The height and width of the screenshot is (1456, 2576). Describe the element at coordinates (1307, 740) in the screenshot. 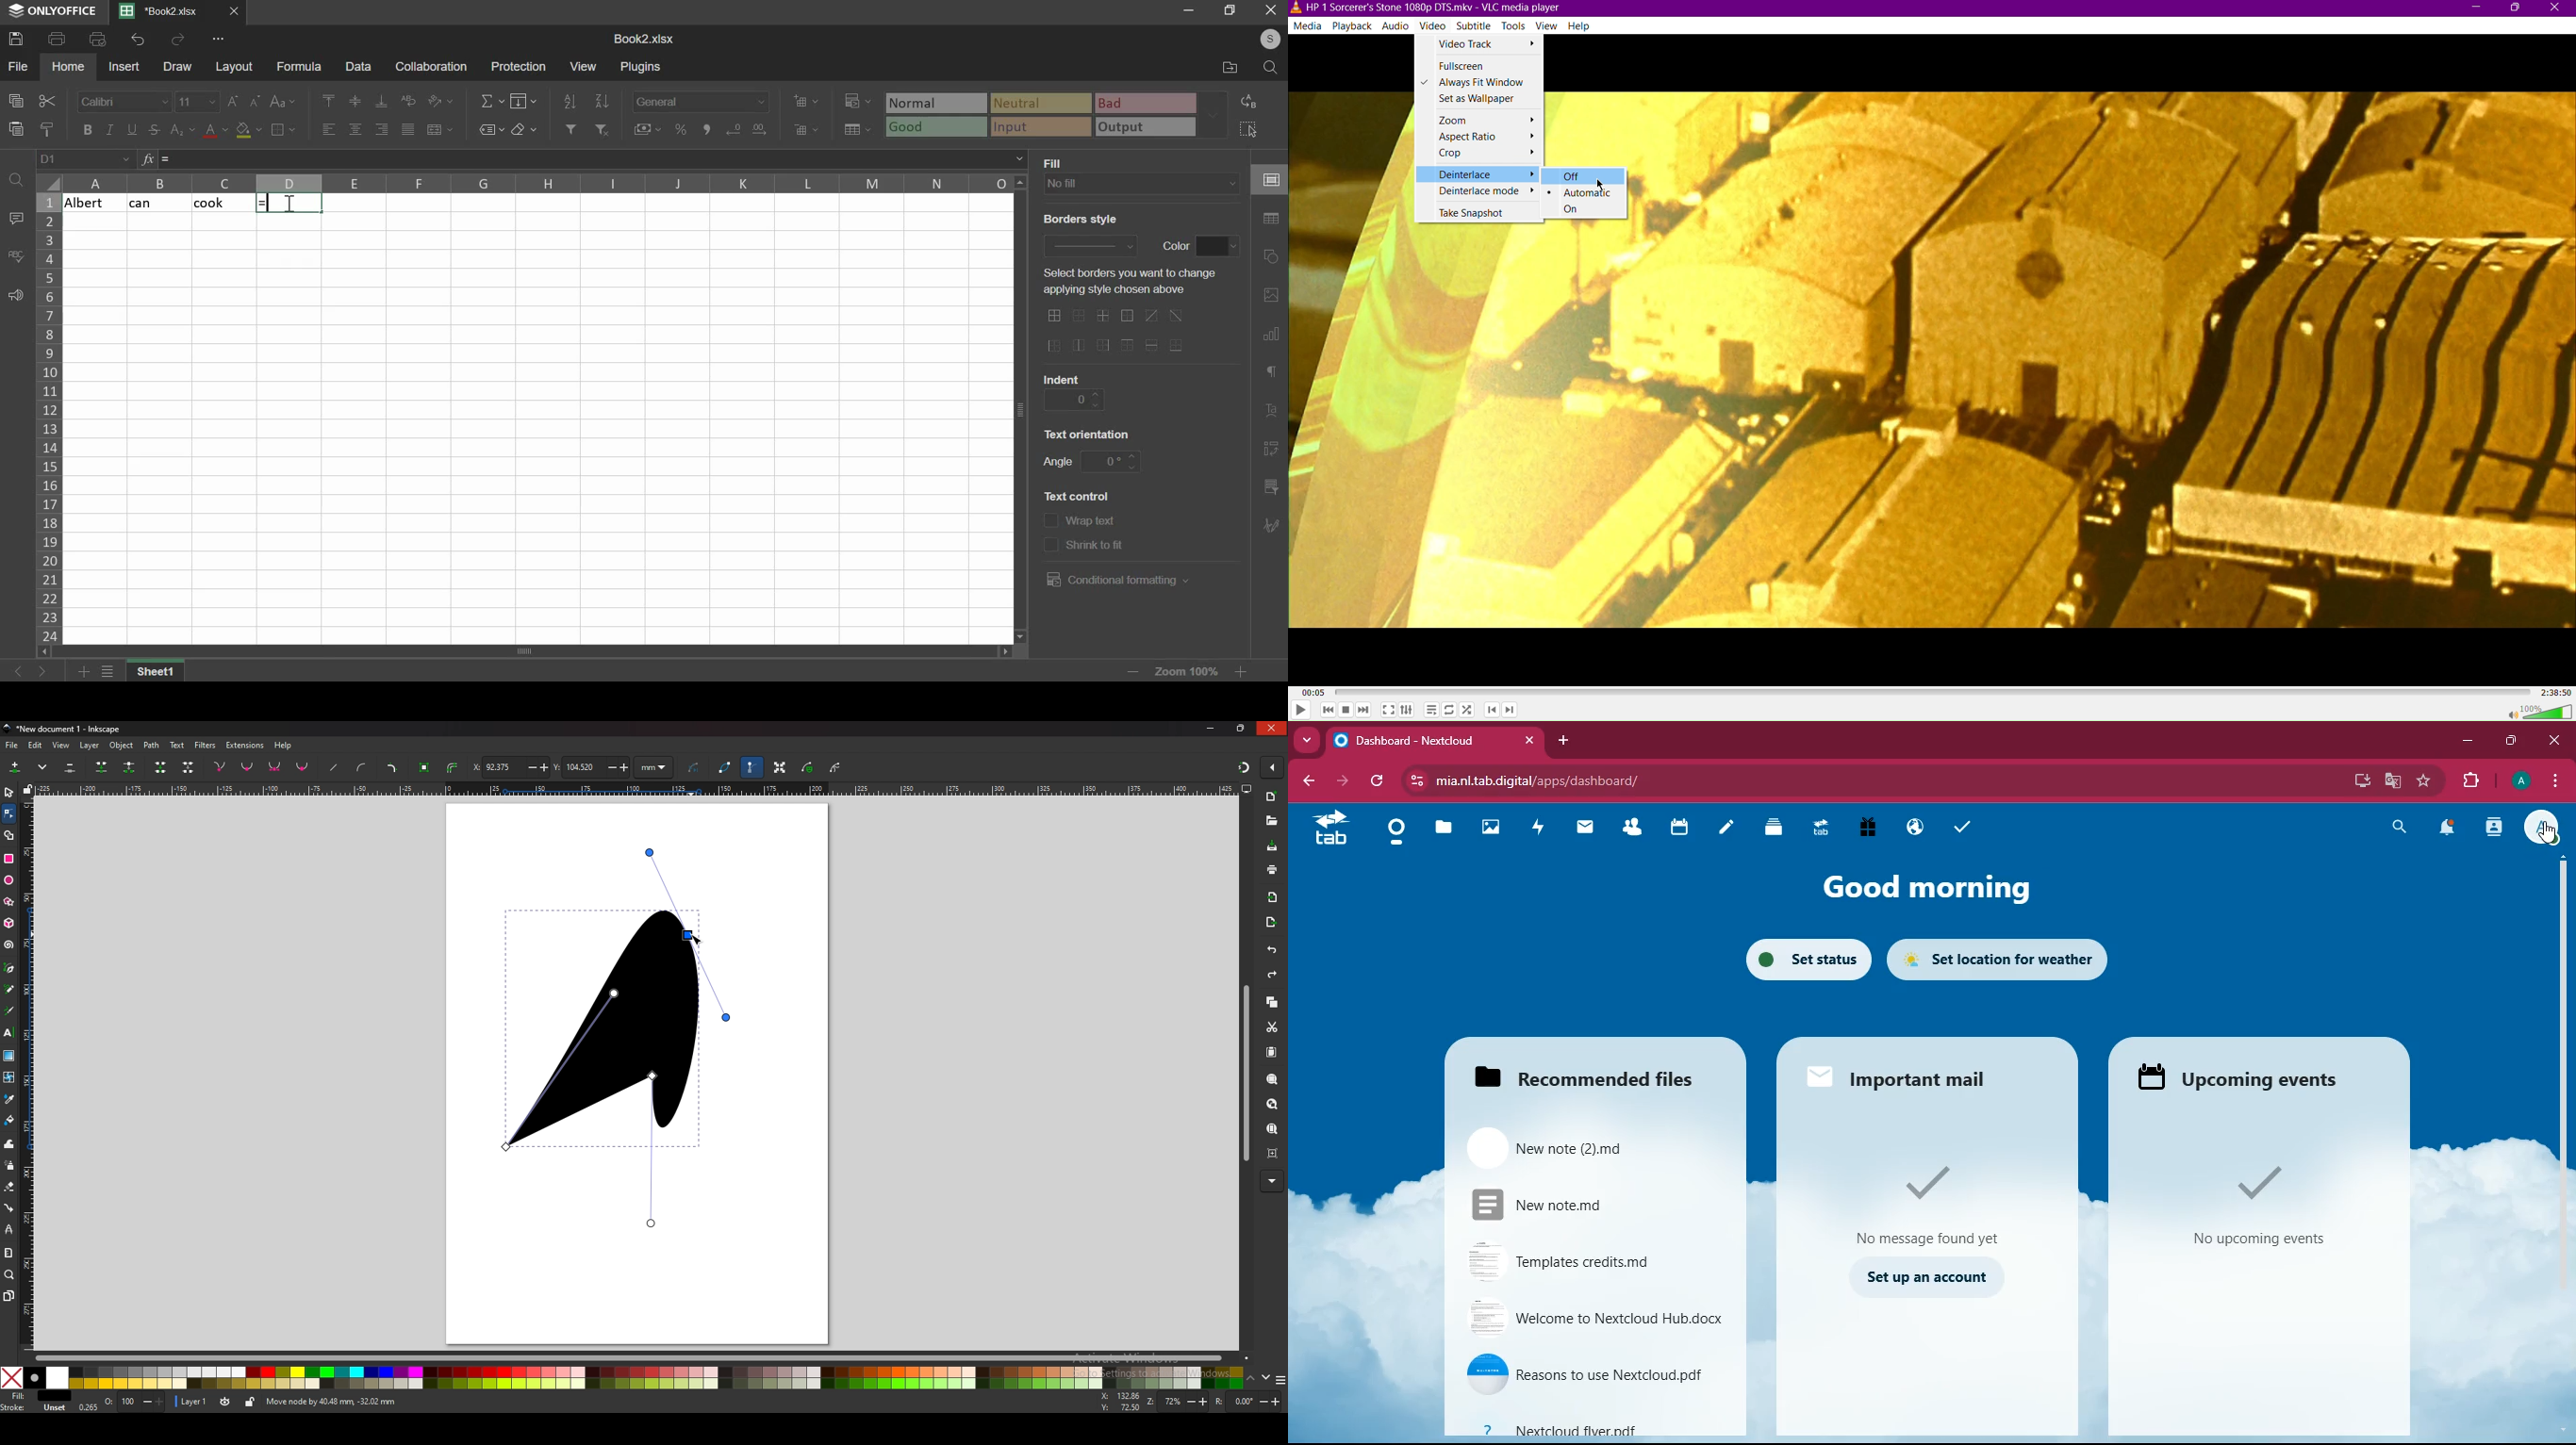

I see `more` at that location.